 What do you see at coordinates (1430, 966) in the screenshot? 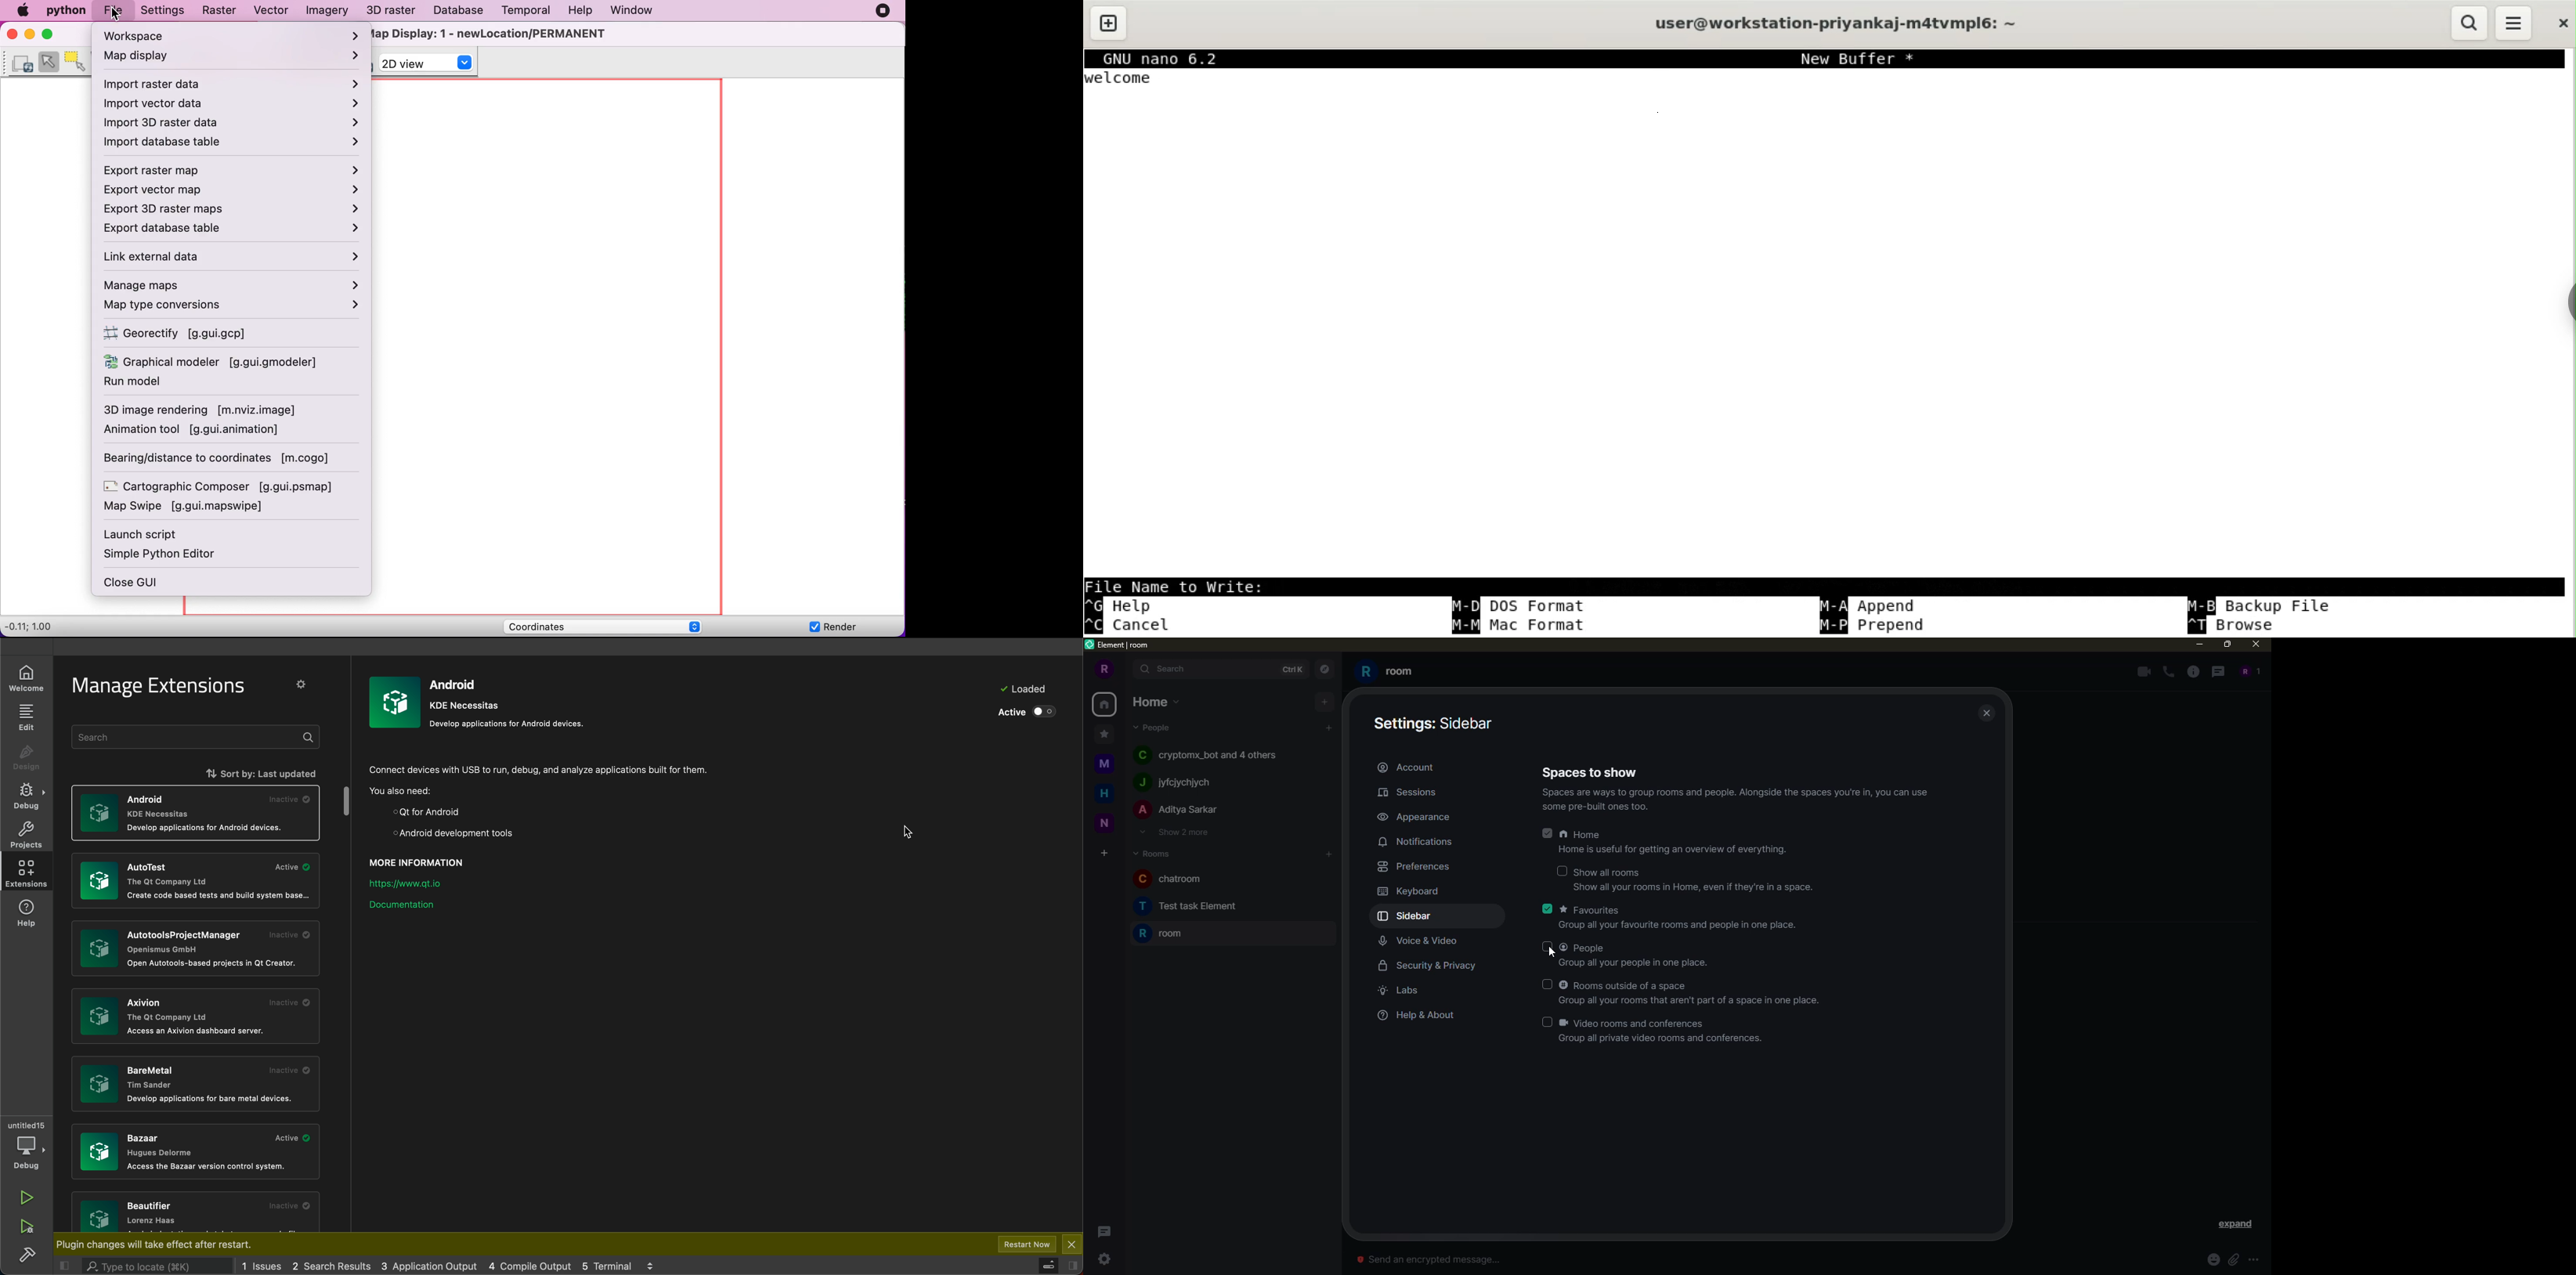
I see `security & privacy` at bounding box center [1430, 966].